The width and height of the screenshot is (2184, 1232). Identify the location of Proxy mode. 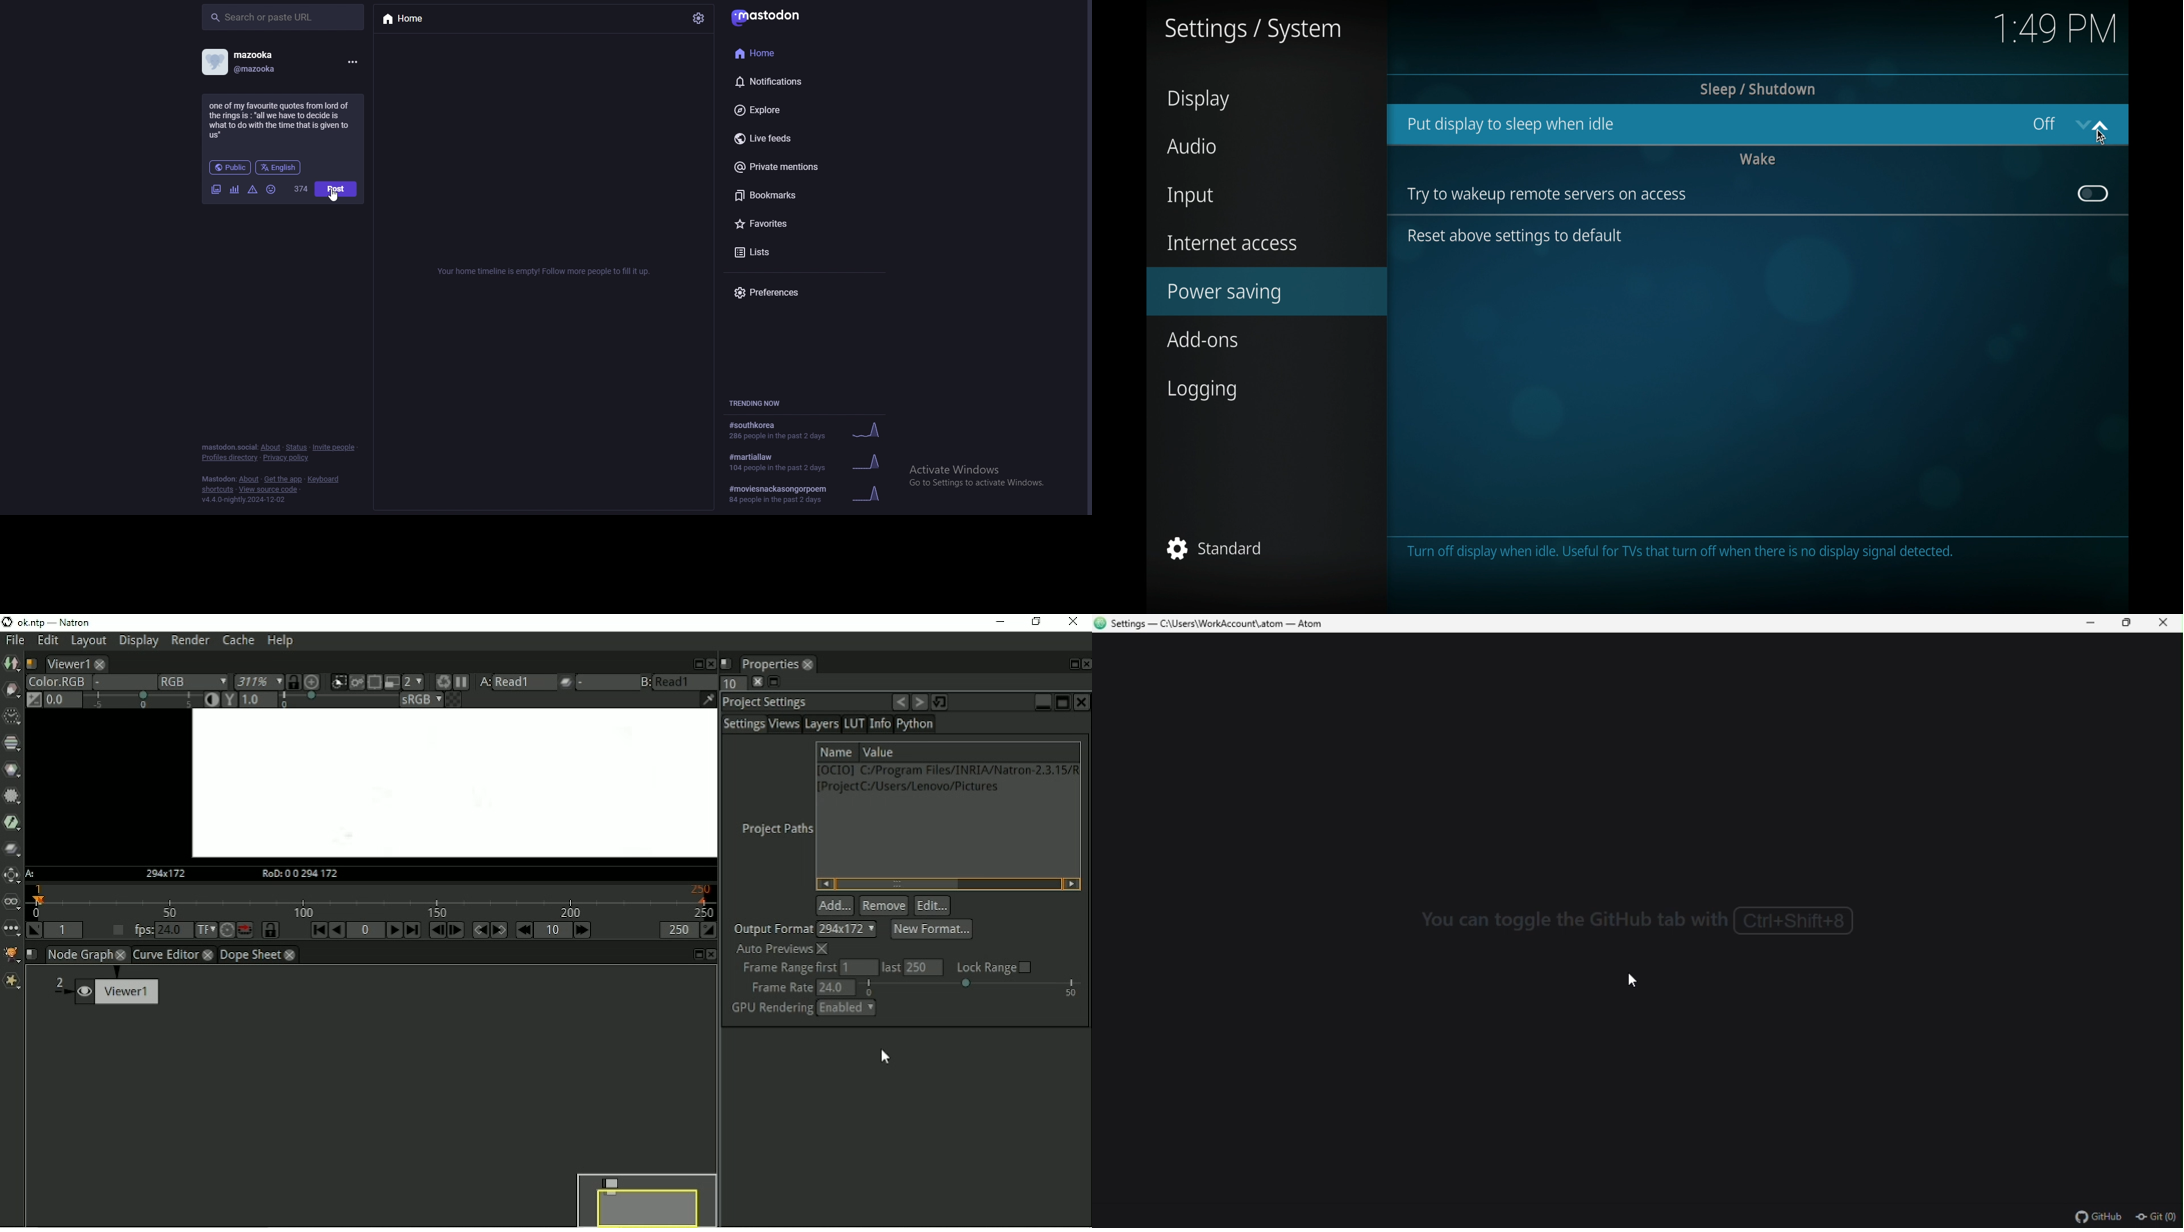
(393, 682).